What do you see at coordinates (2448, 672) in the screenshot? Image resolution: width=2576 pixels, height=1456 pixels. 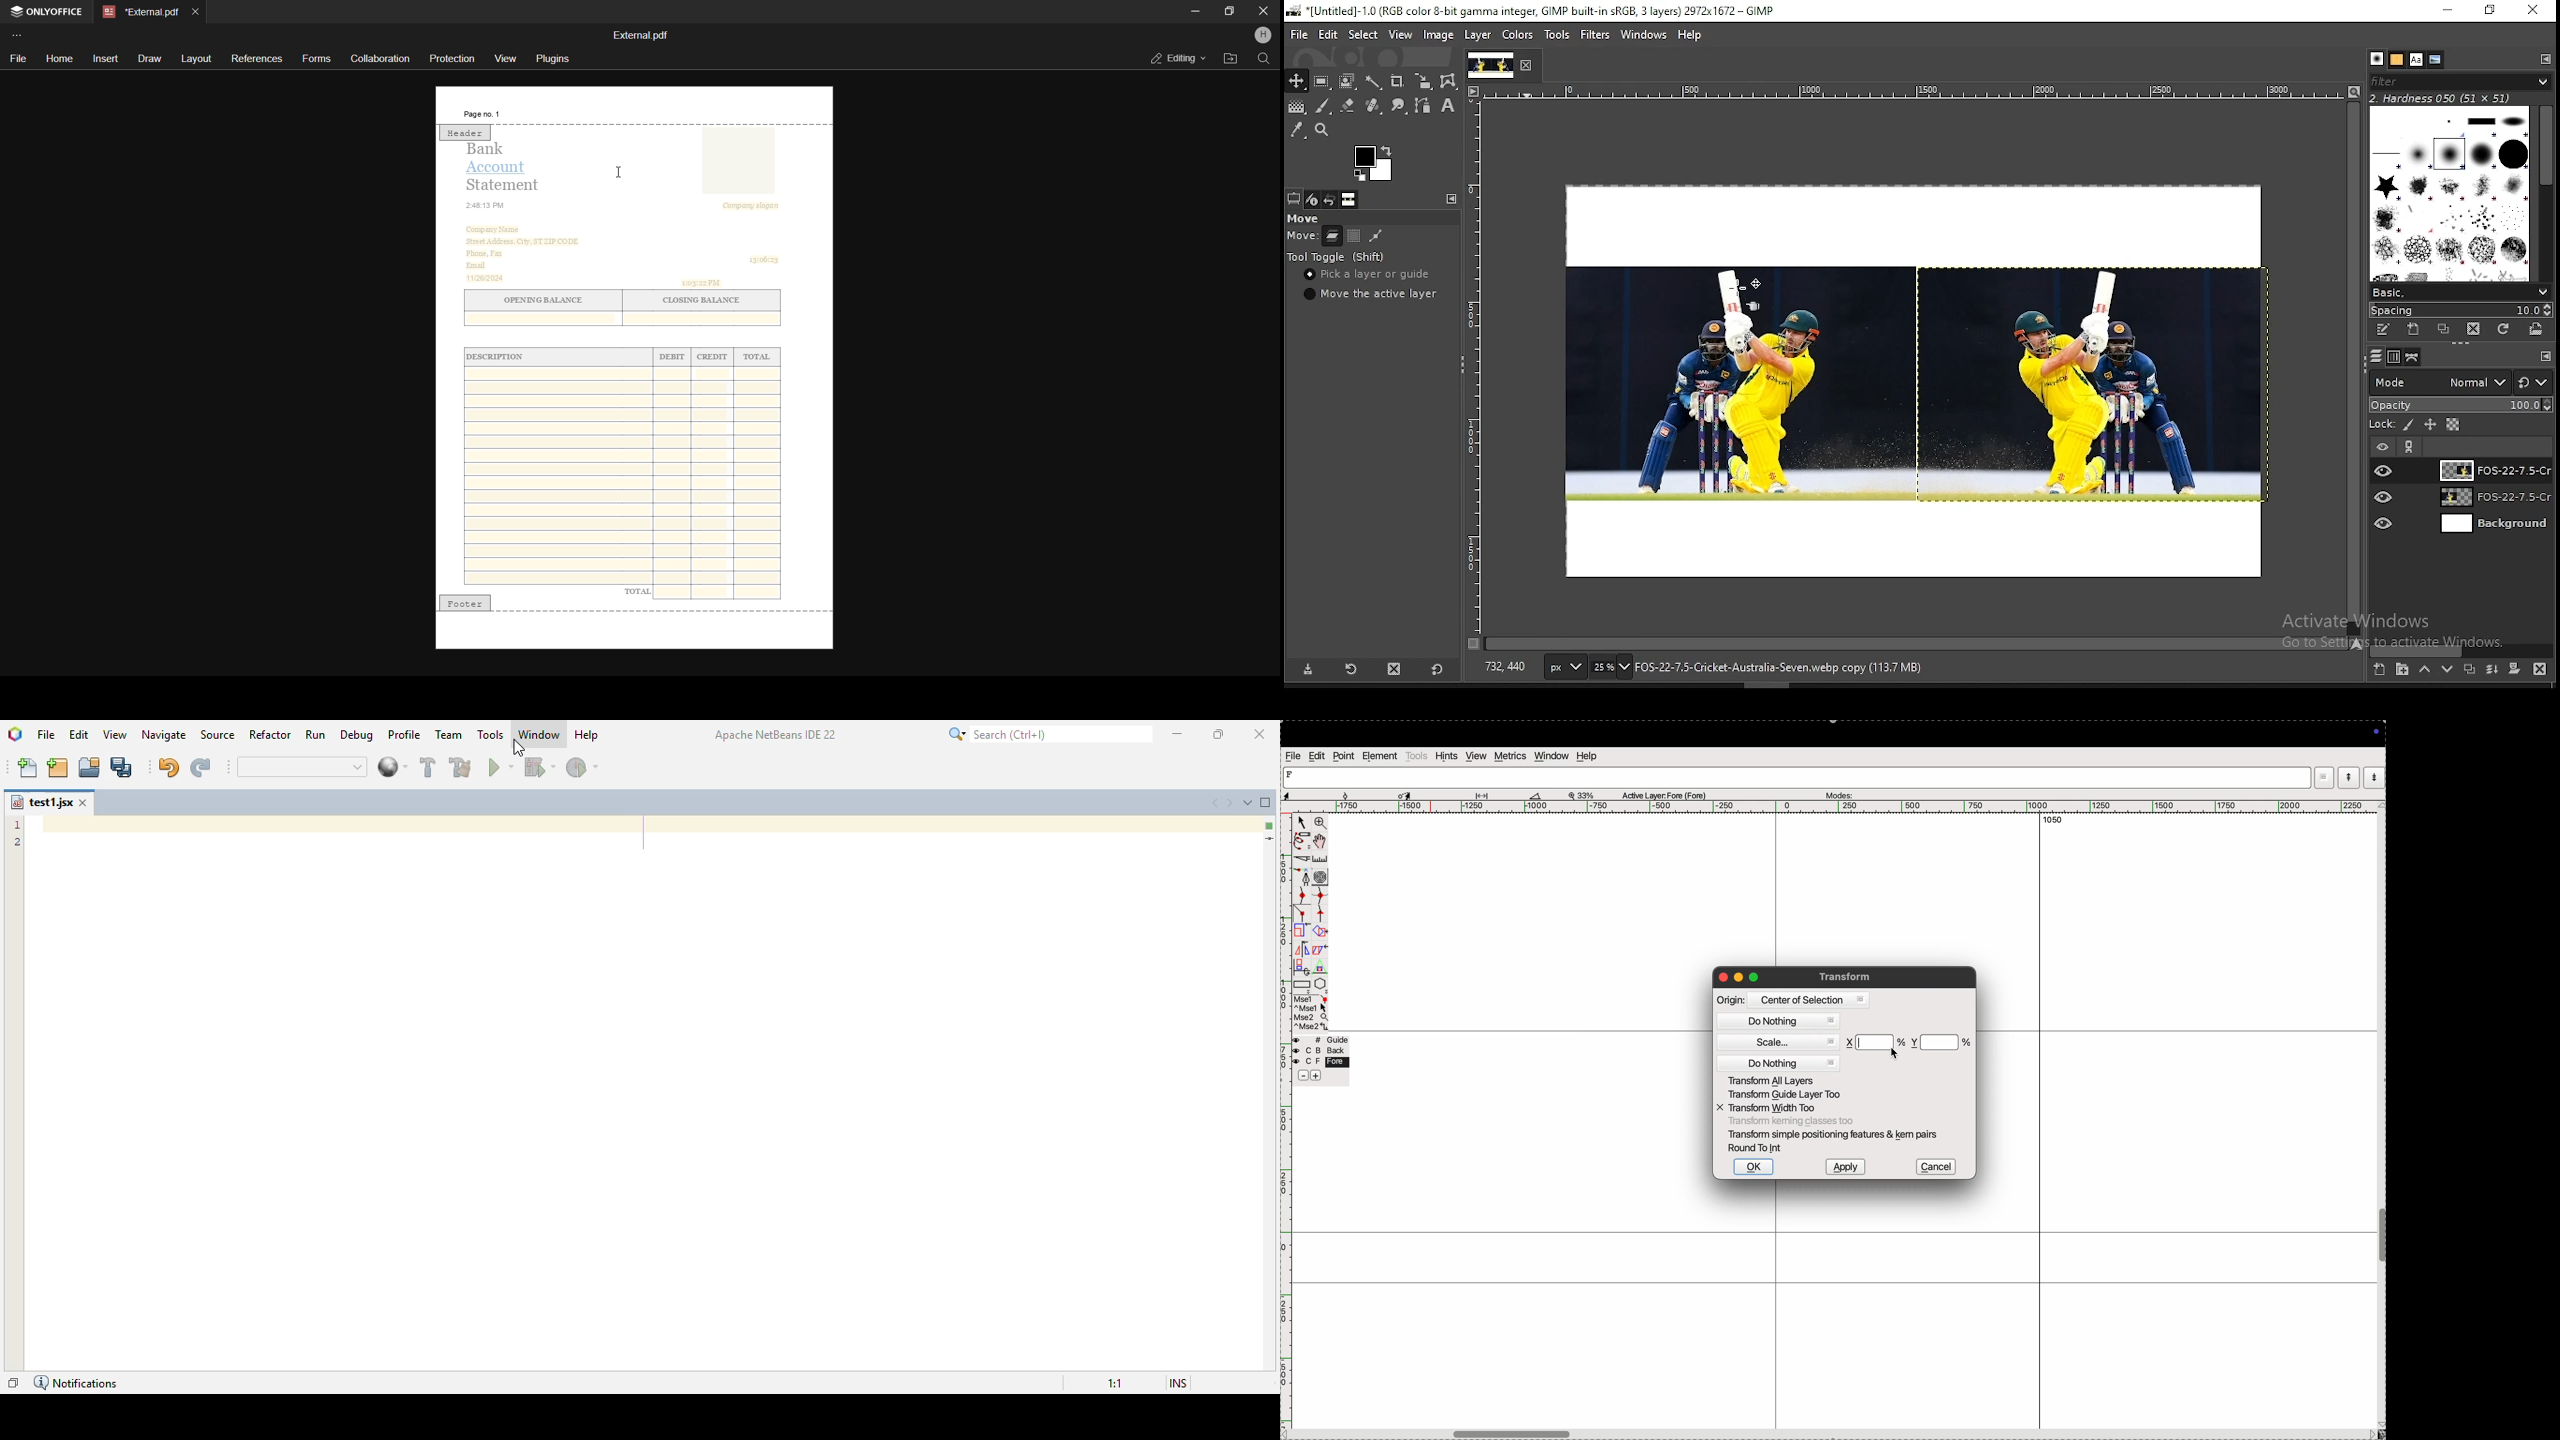 I see `move layer on step down` at bounding box center [2448, 672].